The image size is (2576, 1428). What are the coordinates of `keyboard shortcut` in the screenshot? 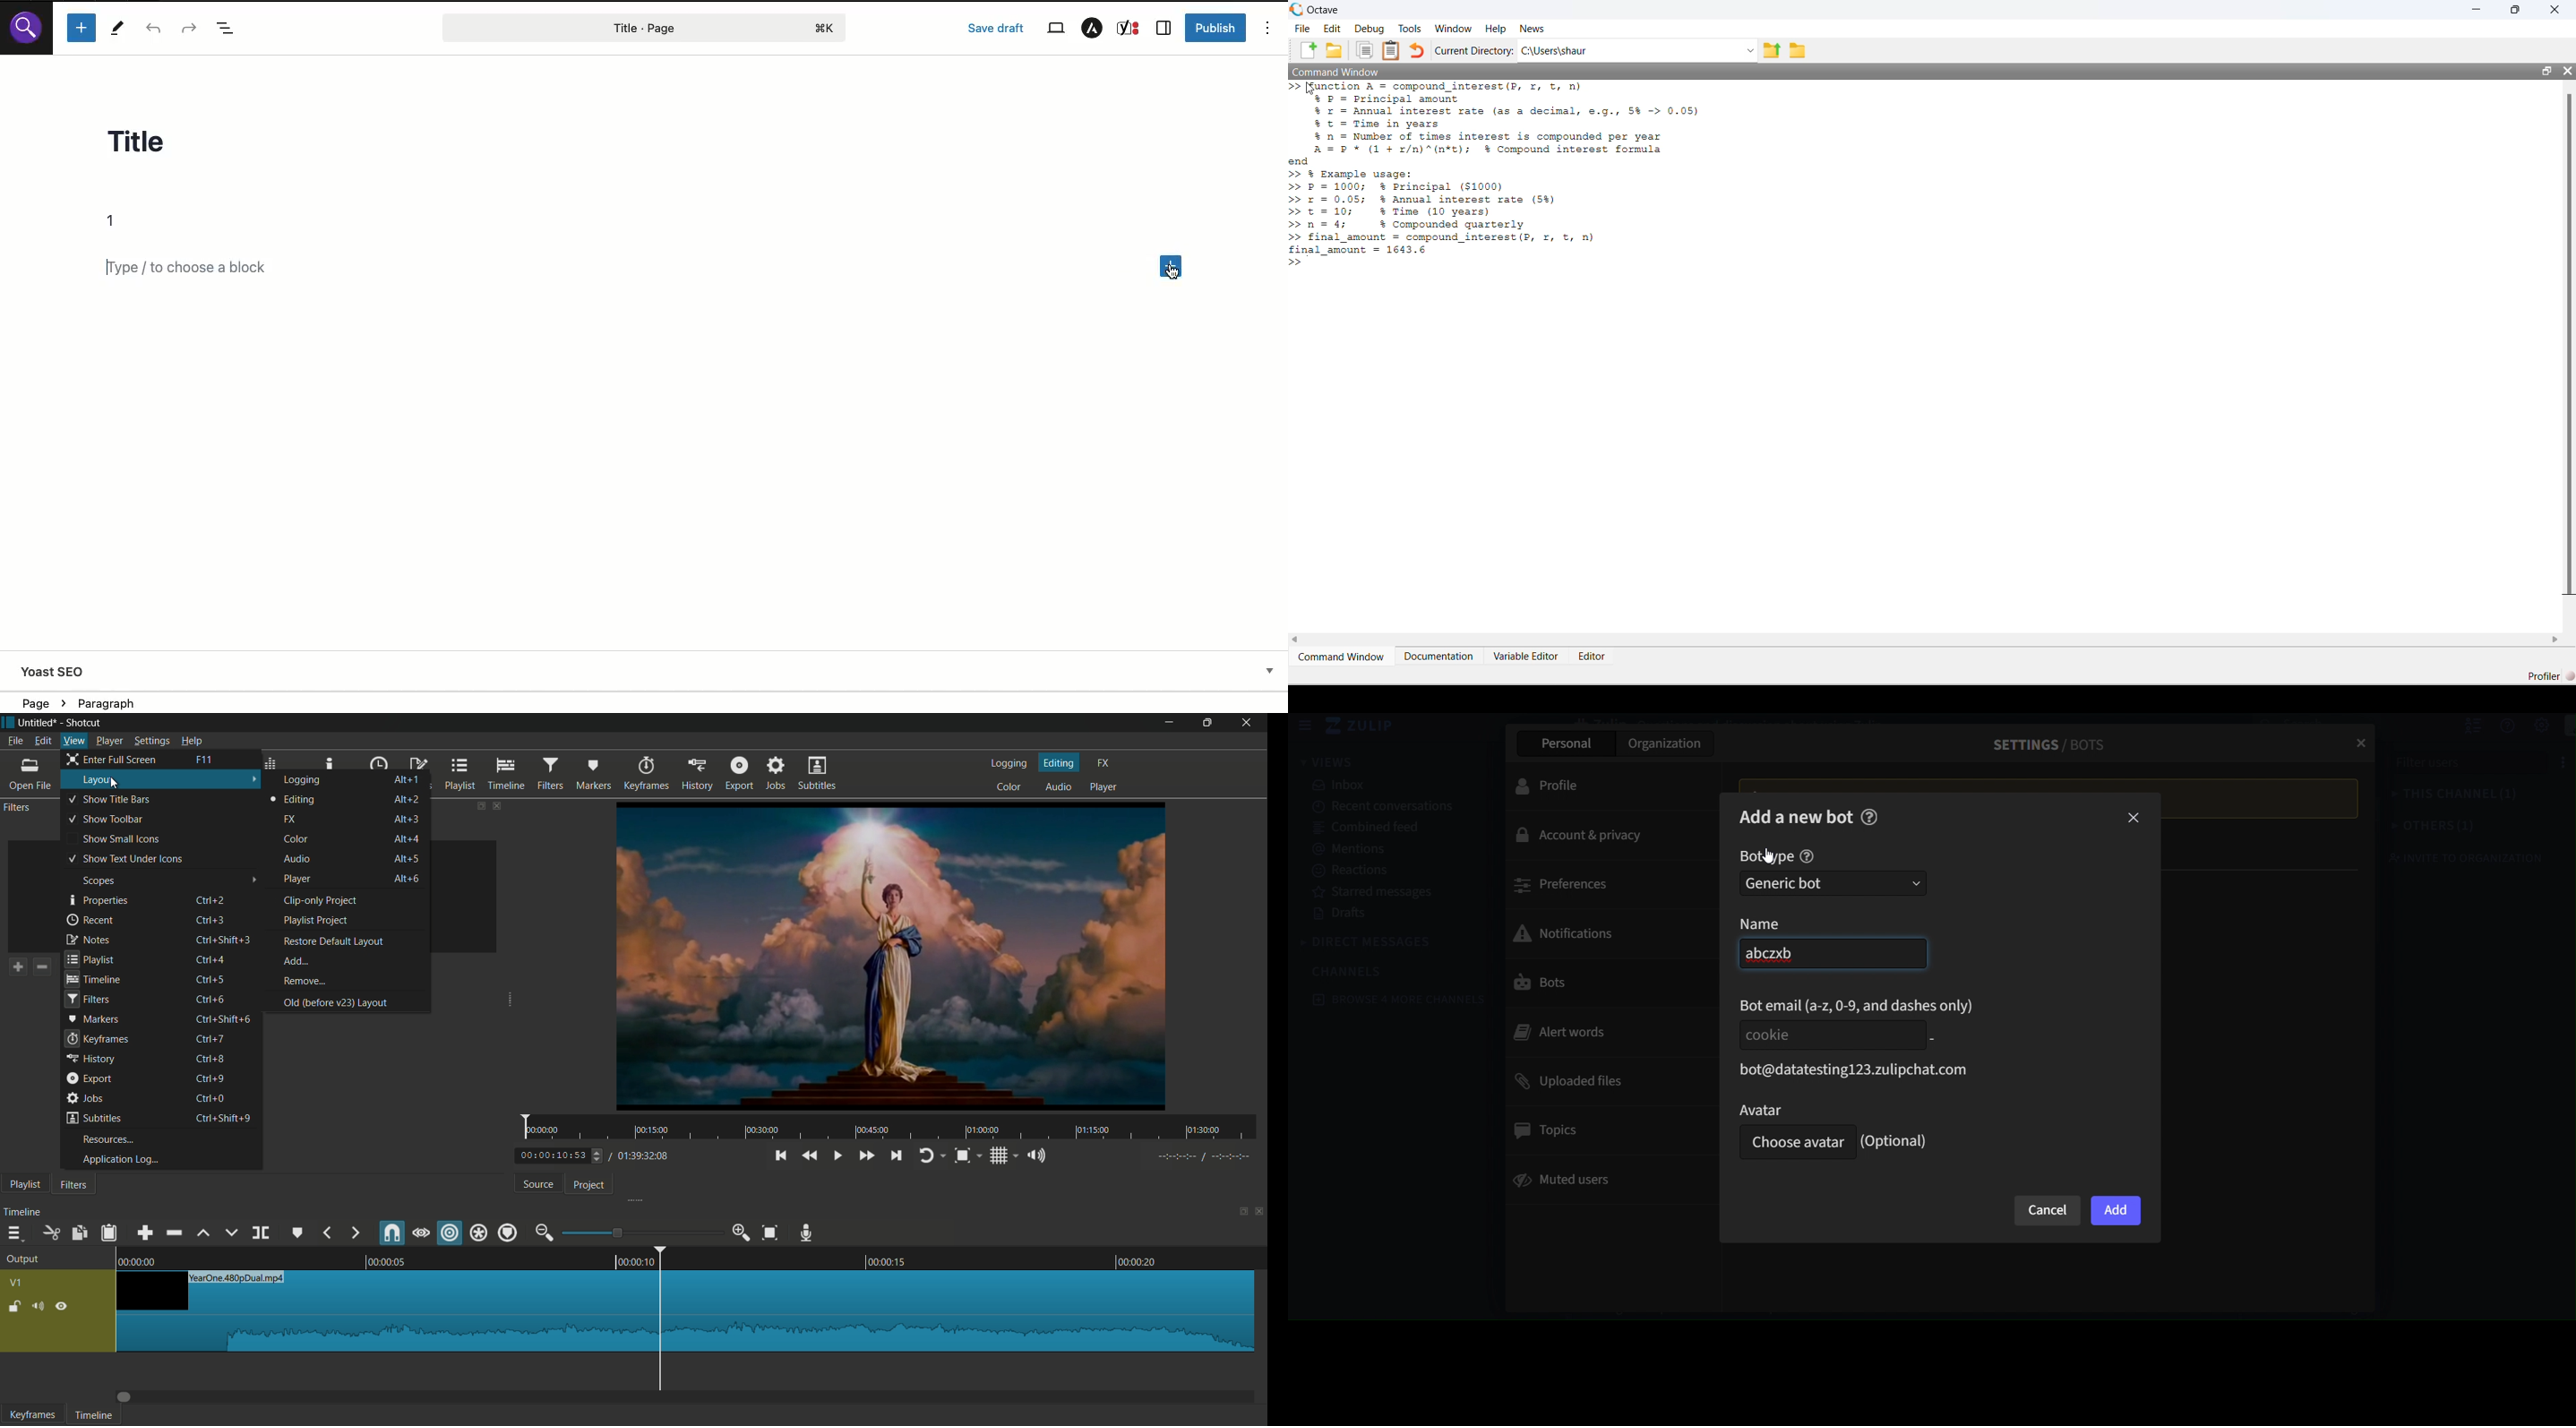 It's located at (210, 918).